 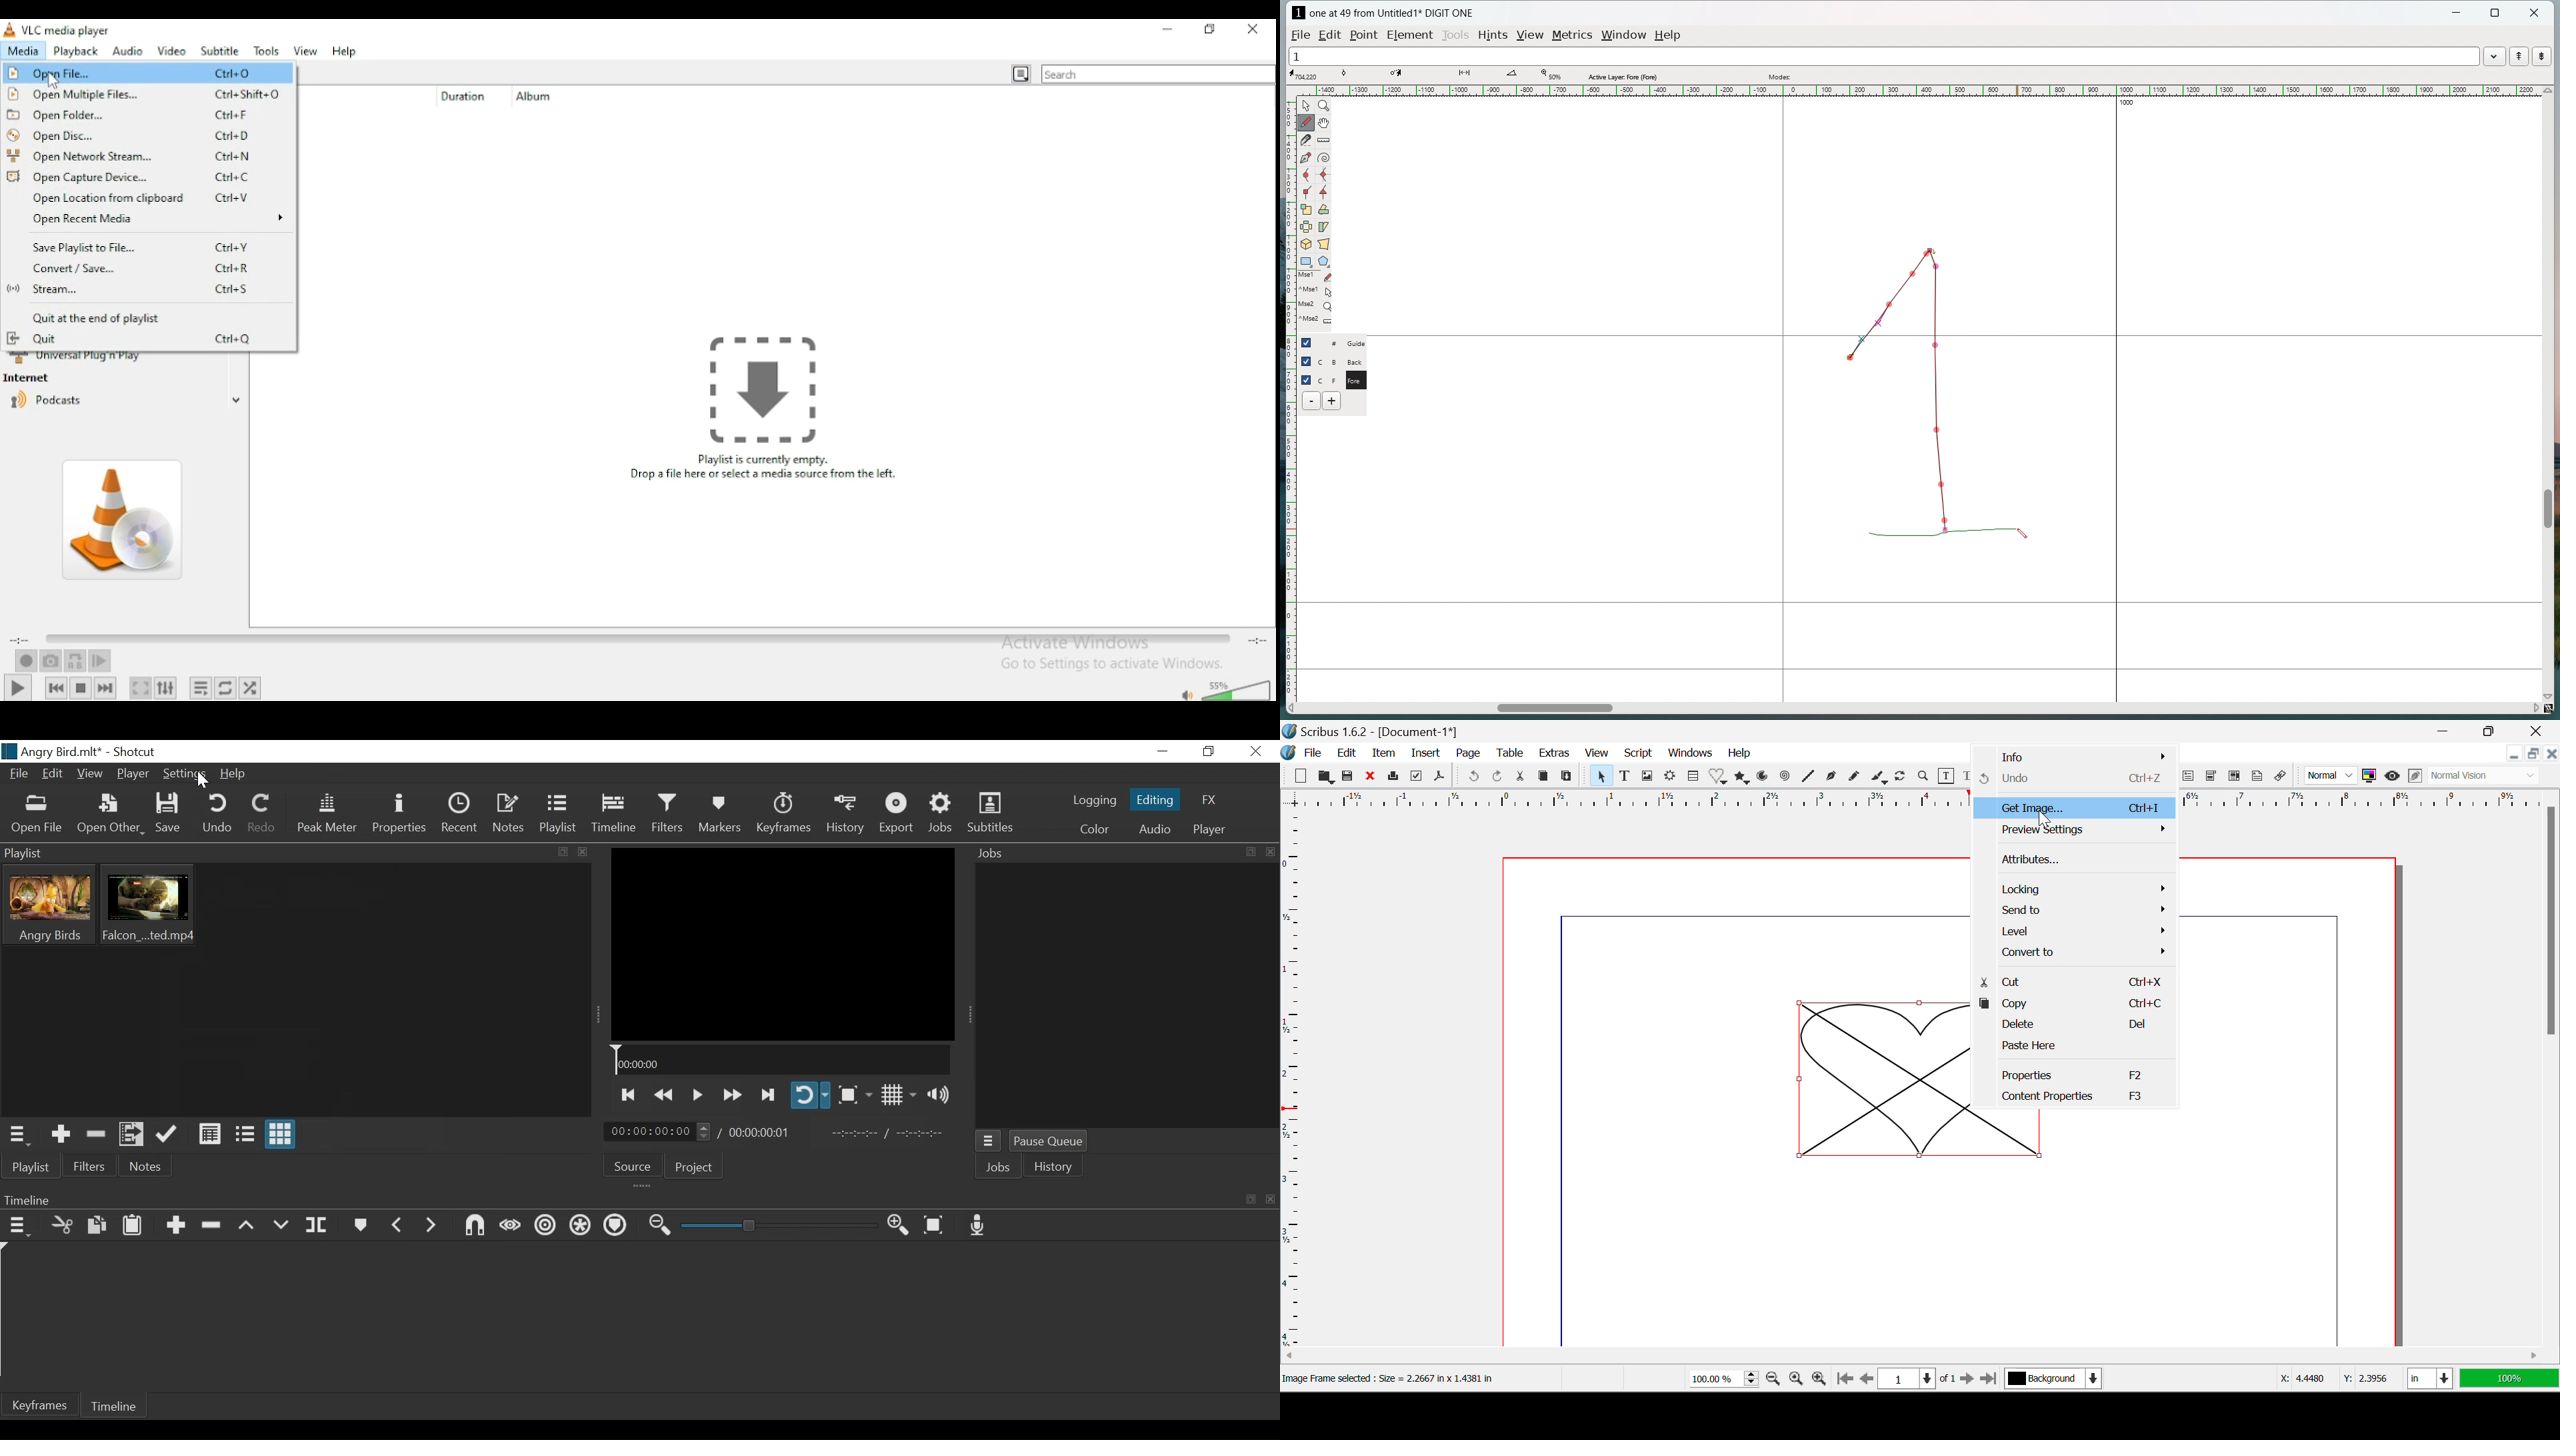 What do you see at coordinates (979, 1225) in the screenshot?
I see `Record Audio` at bounding box center [979, 1225].